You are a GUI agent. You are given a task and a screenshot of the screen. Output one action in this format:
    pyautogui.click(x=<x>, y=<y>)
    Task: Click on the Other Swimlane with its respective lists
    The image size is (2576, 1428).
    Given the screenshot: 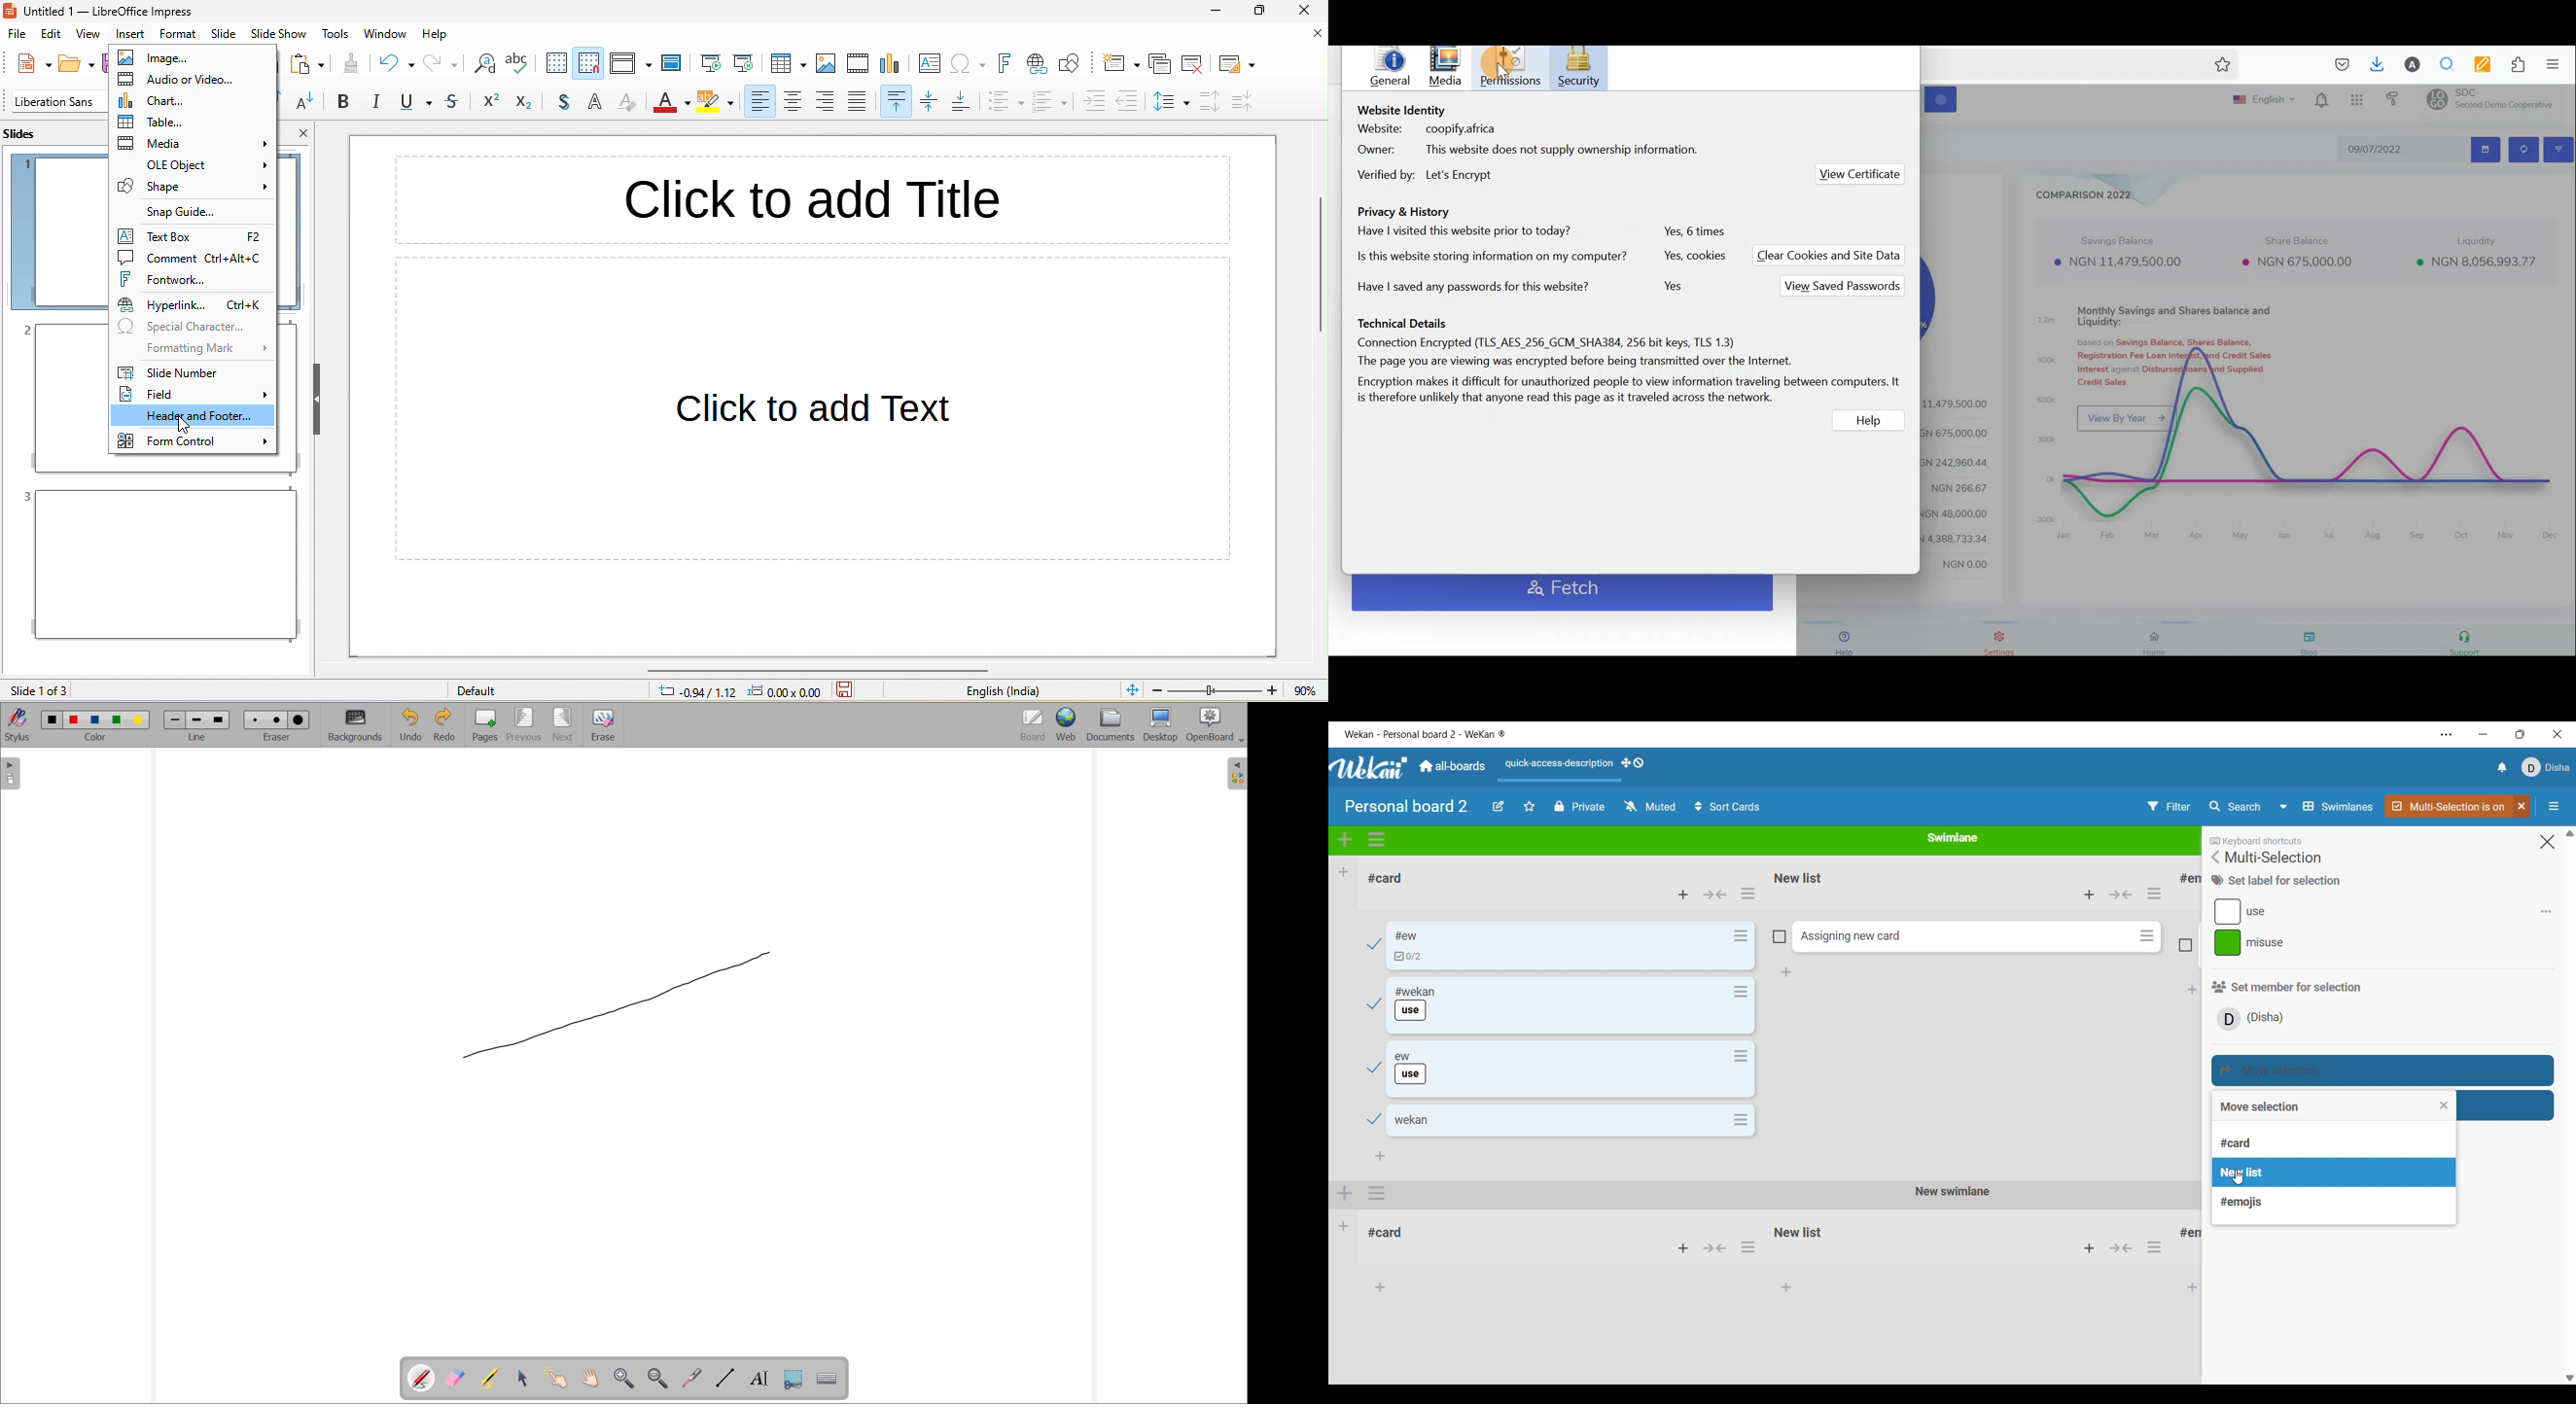 What is the action you would take?
    pyautogui.click(x=1762, y=1240)
    